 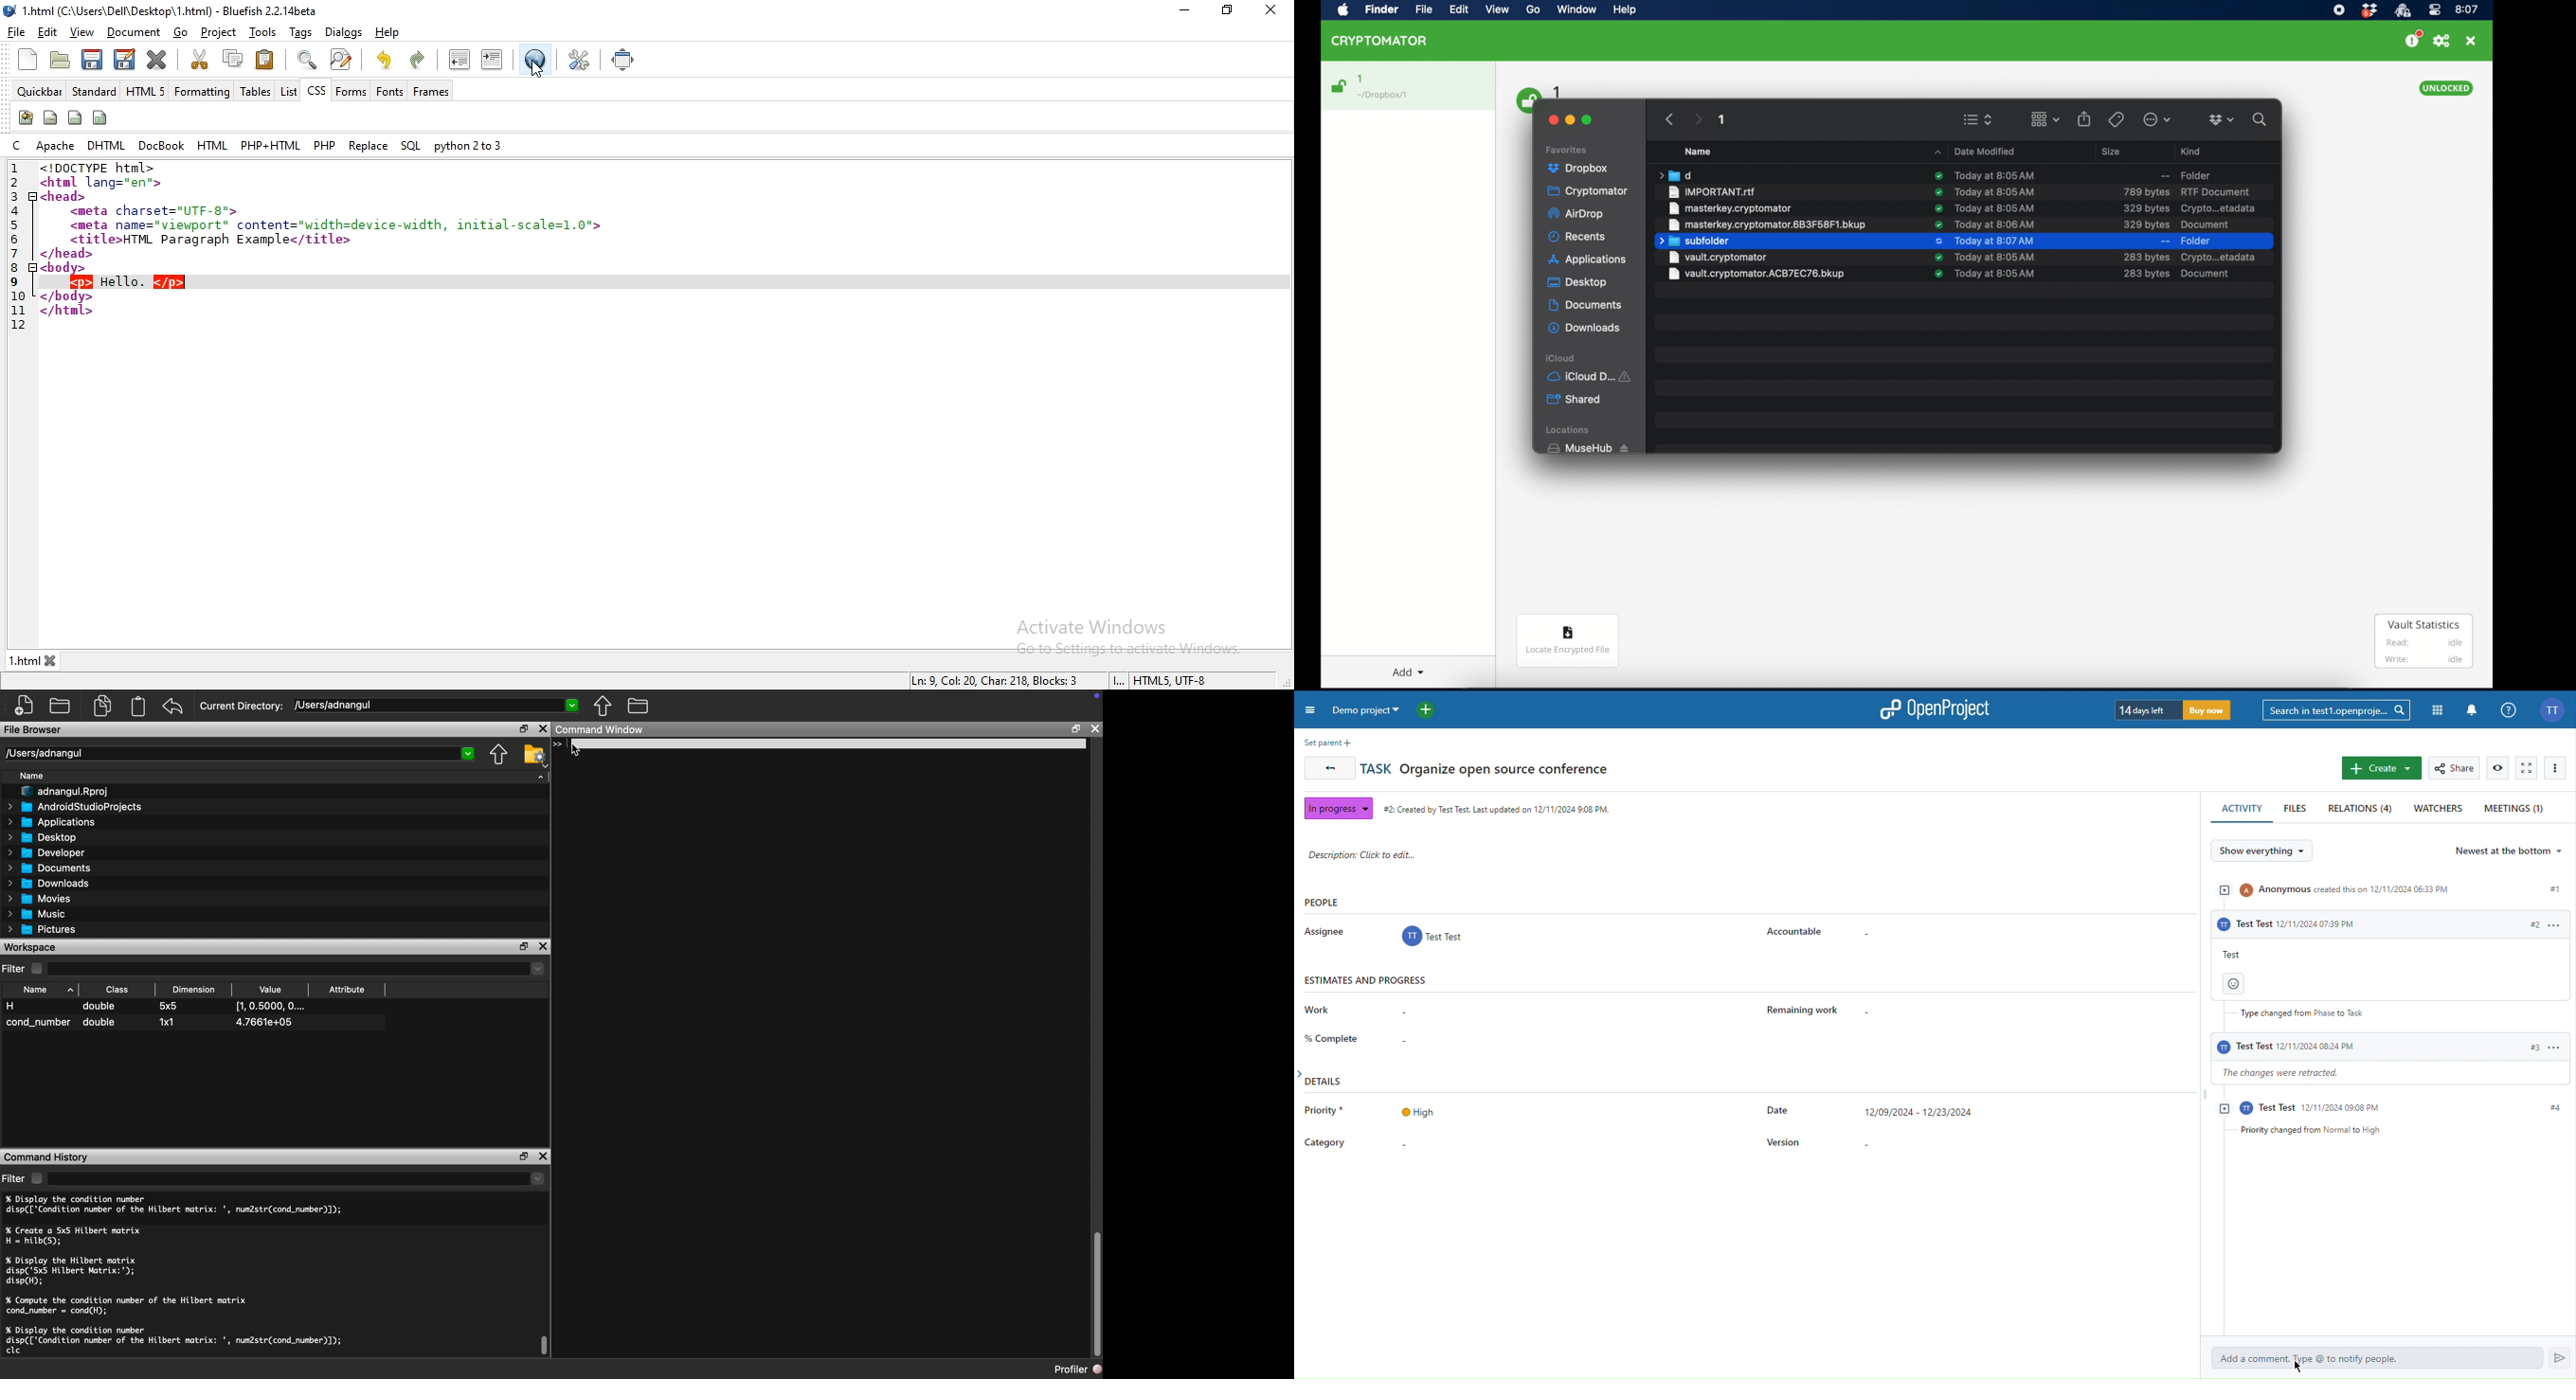 What do you see at coordinates (2221, 120) in the screenshot?
I see `dropboxdropdown` at bounding box center [2221, 120].